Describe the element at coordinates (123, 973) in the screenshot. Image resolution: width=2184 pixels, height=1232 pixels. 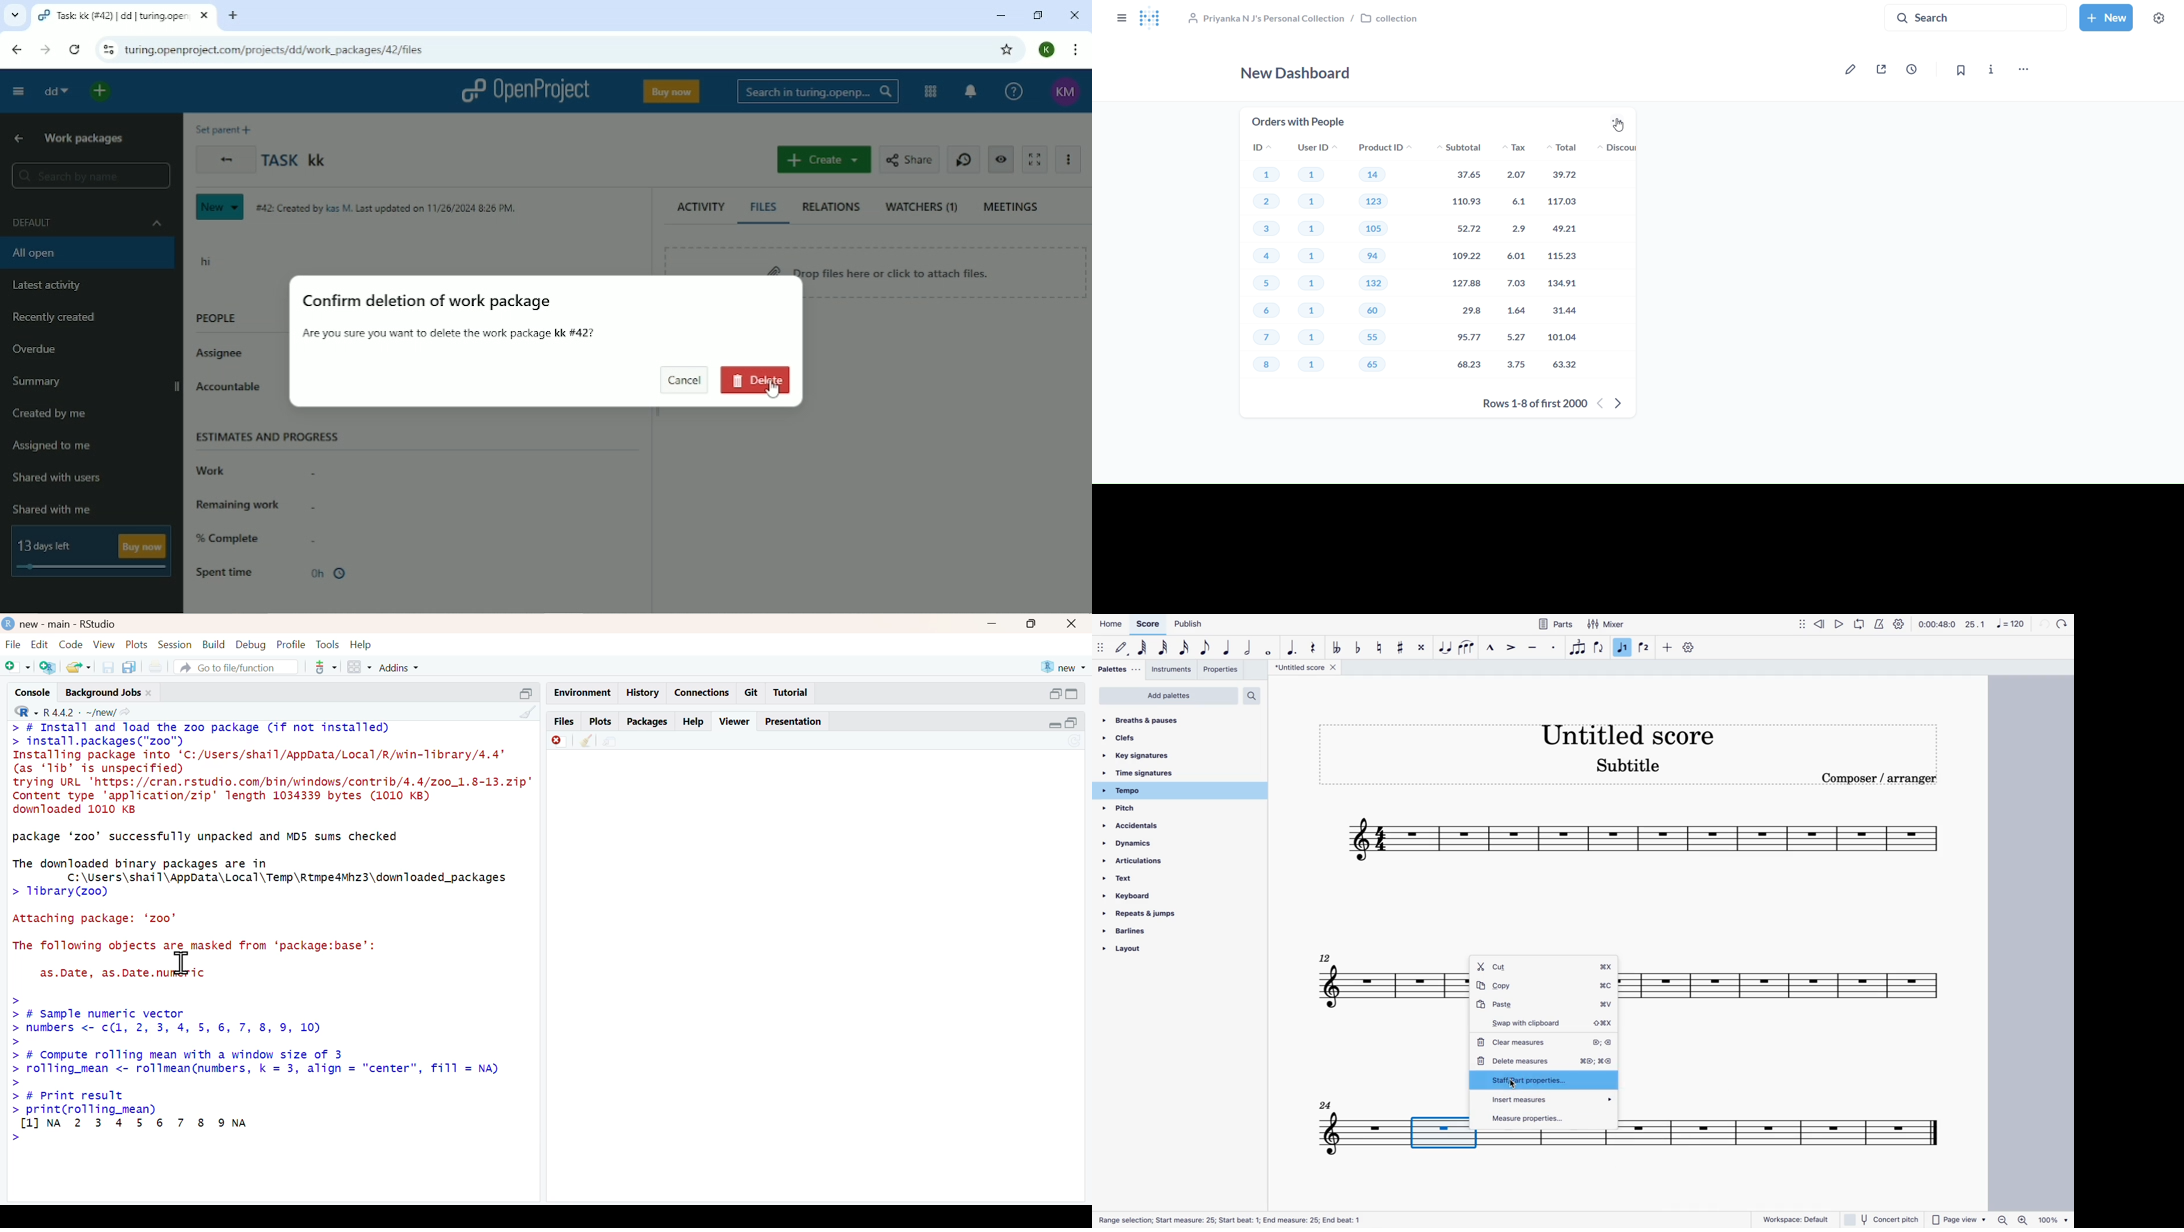
I see `as.Date, as.Date.numeric` at that location.